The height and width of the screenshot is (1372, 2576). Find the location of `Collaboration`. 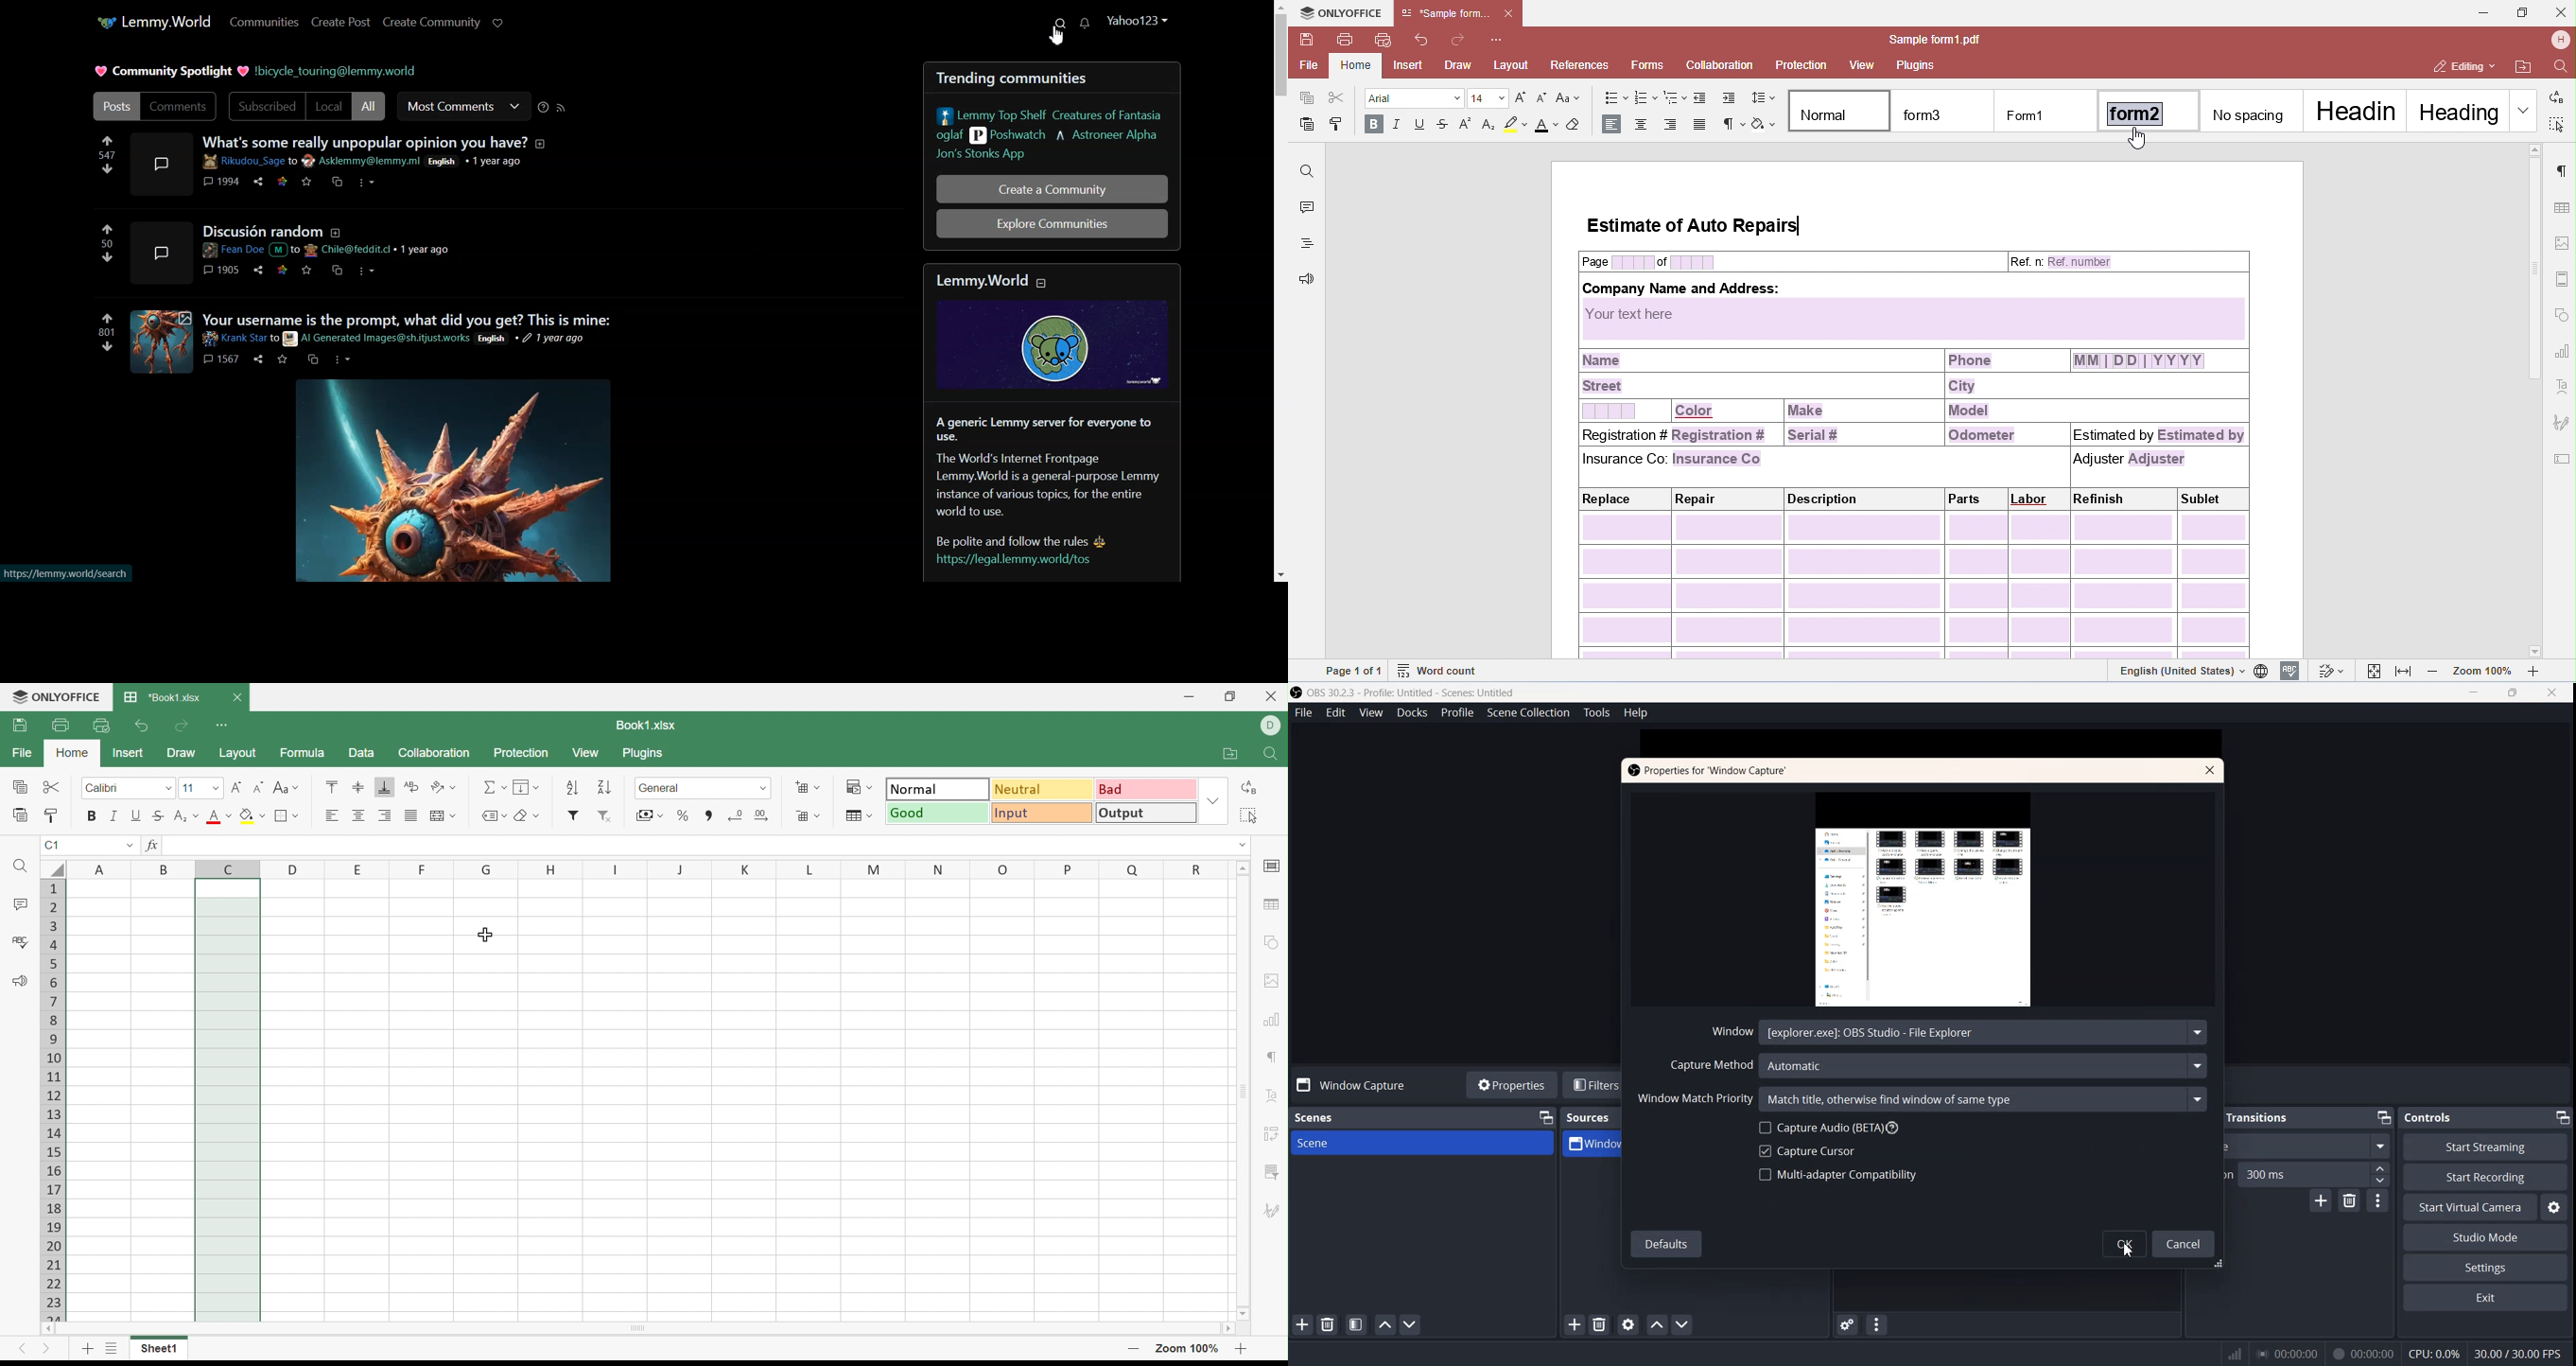

Collaboration is located at coordinates (434, 752).